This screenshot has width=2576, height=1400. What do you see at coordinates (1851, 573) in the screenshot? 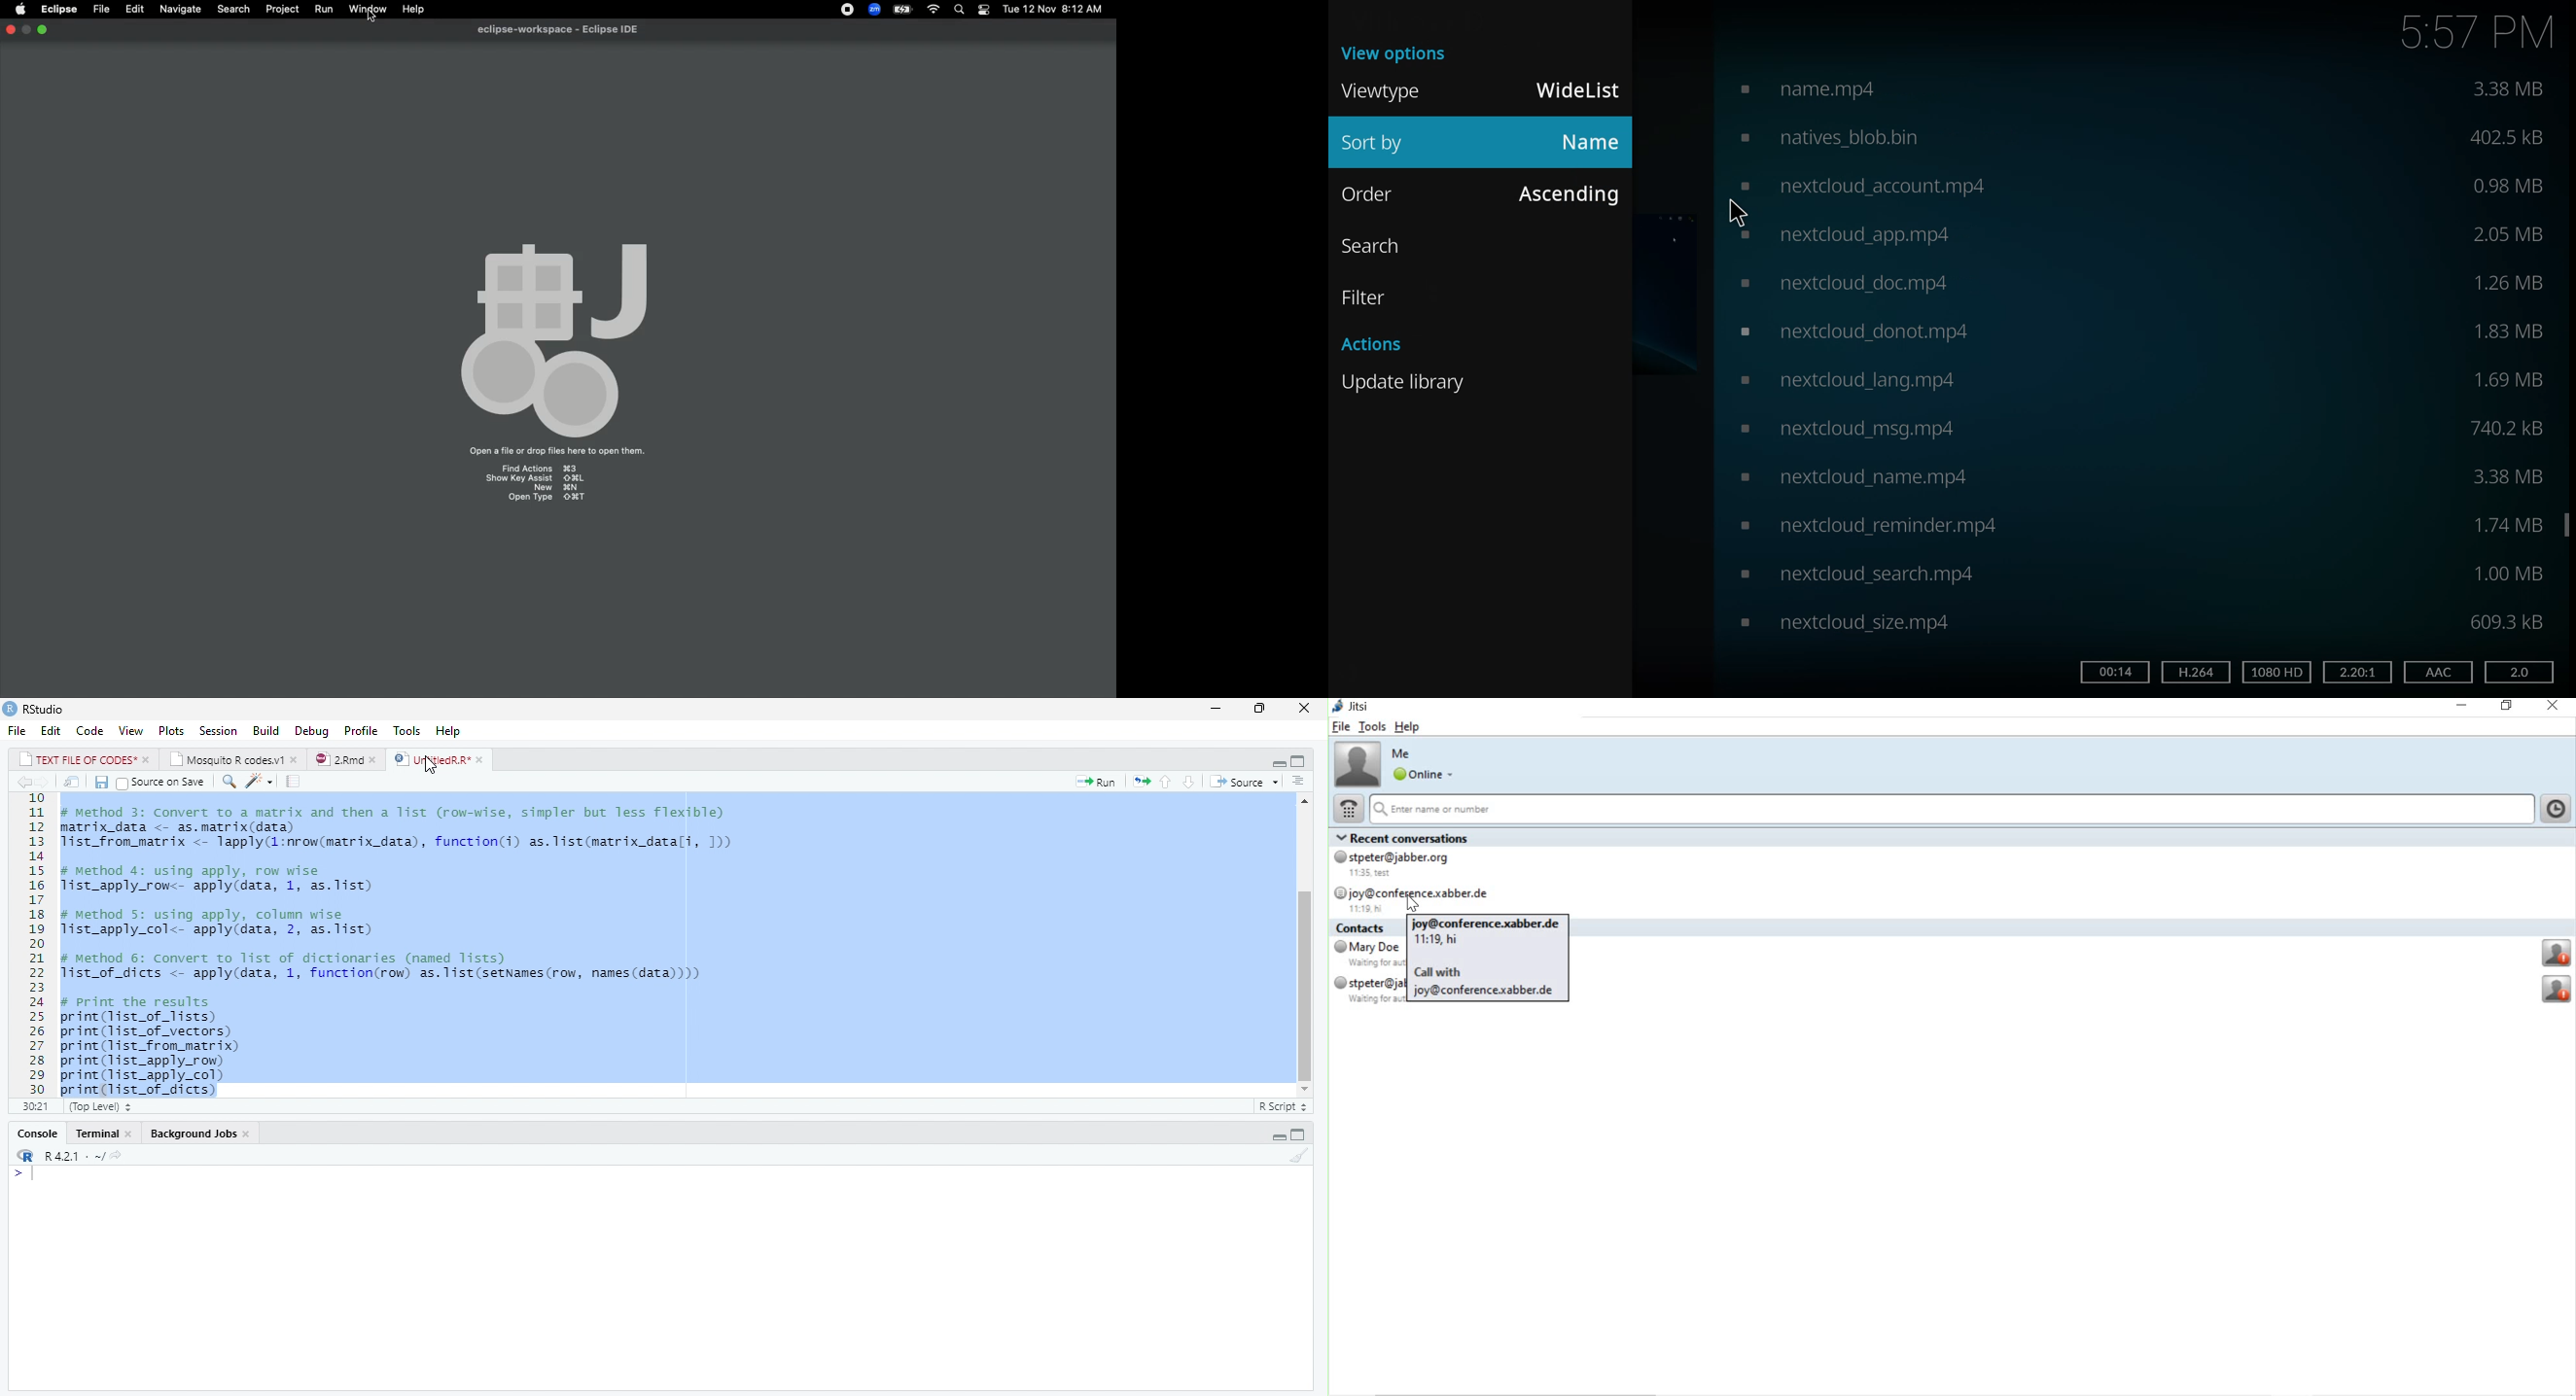
I see `video` at bounding box center [1851, 573].